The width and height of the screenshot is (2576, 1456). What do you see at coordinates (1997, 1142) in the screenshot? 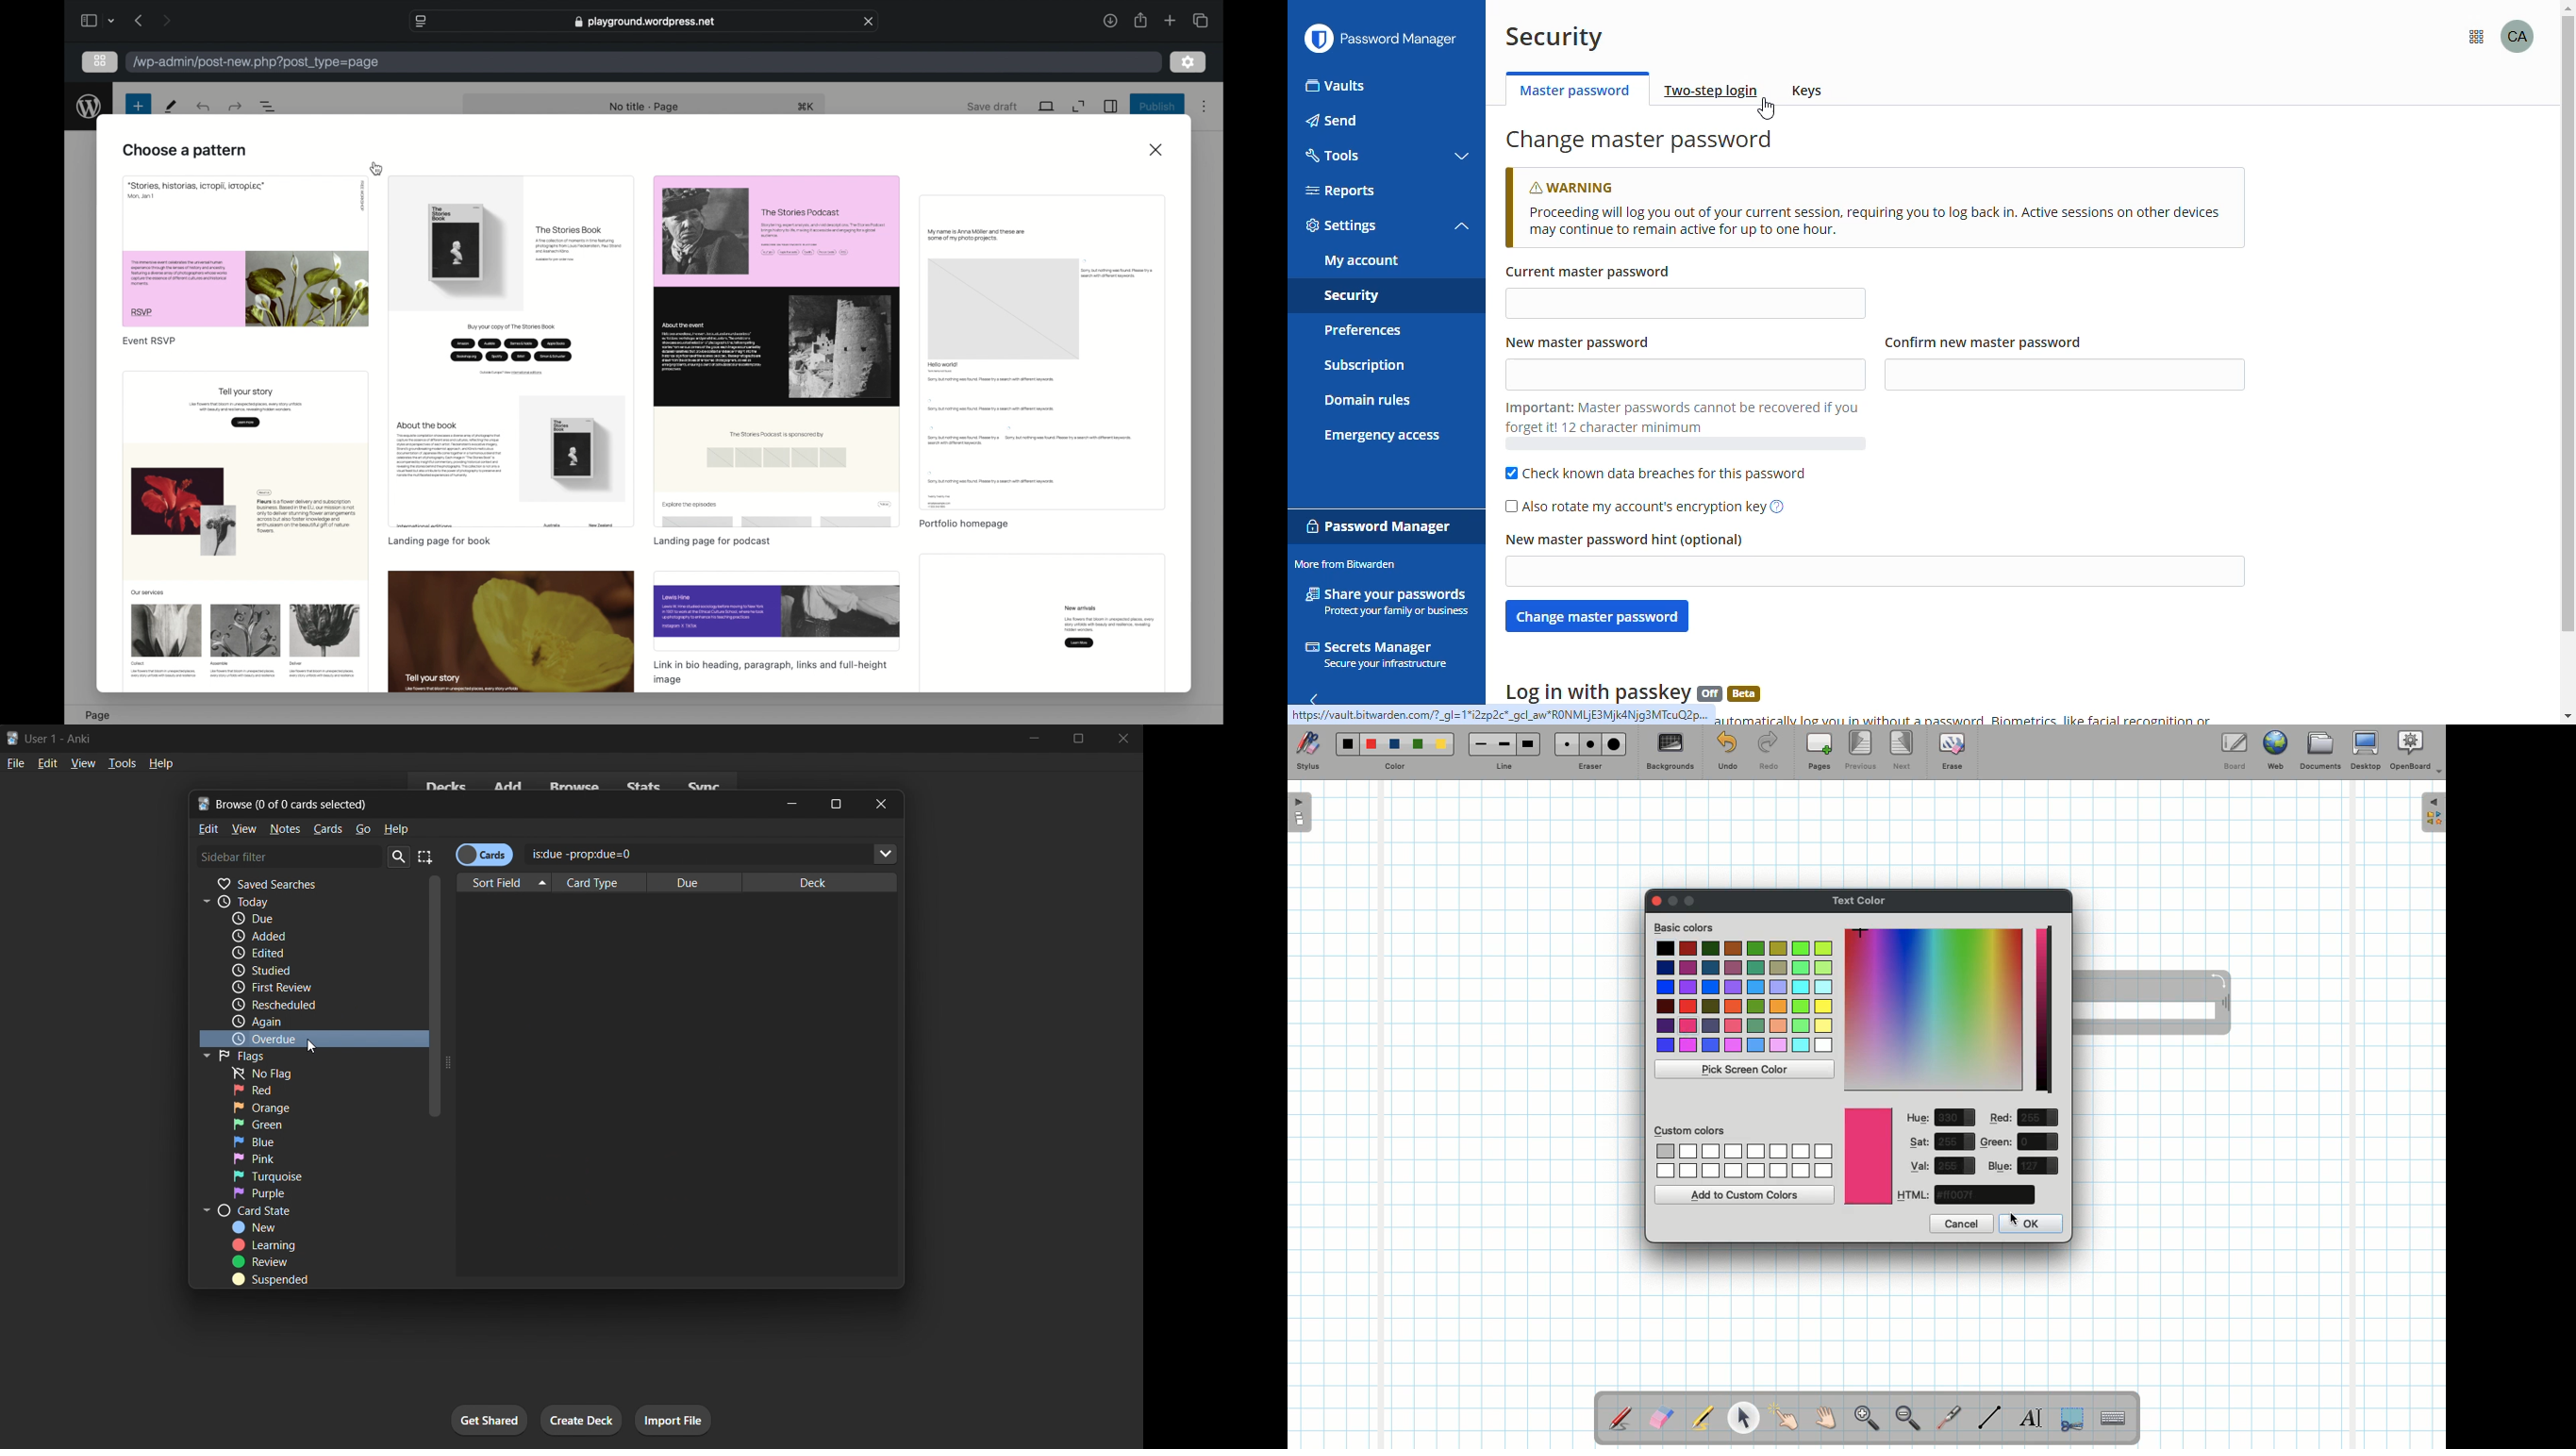
I see `Green` at bounding box center [1997, 1142].